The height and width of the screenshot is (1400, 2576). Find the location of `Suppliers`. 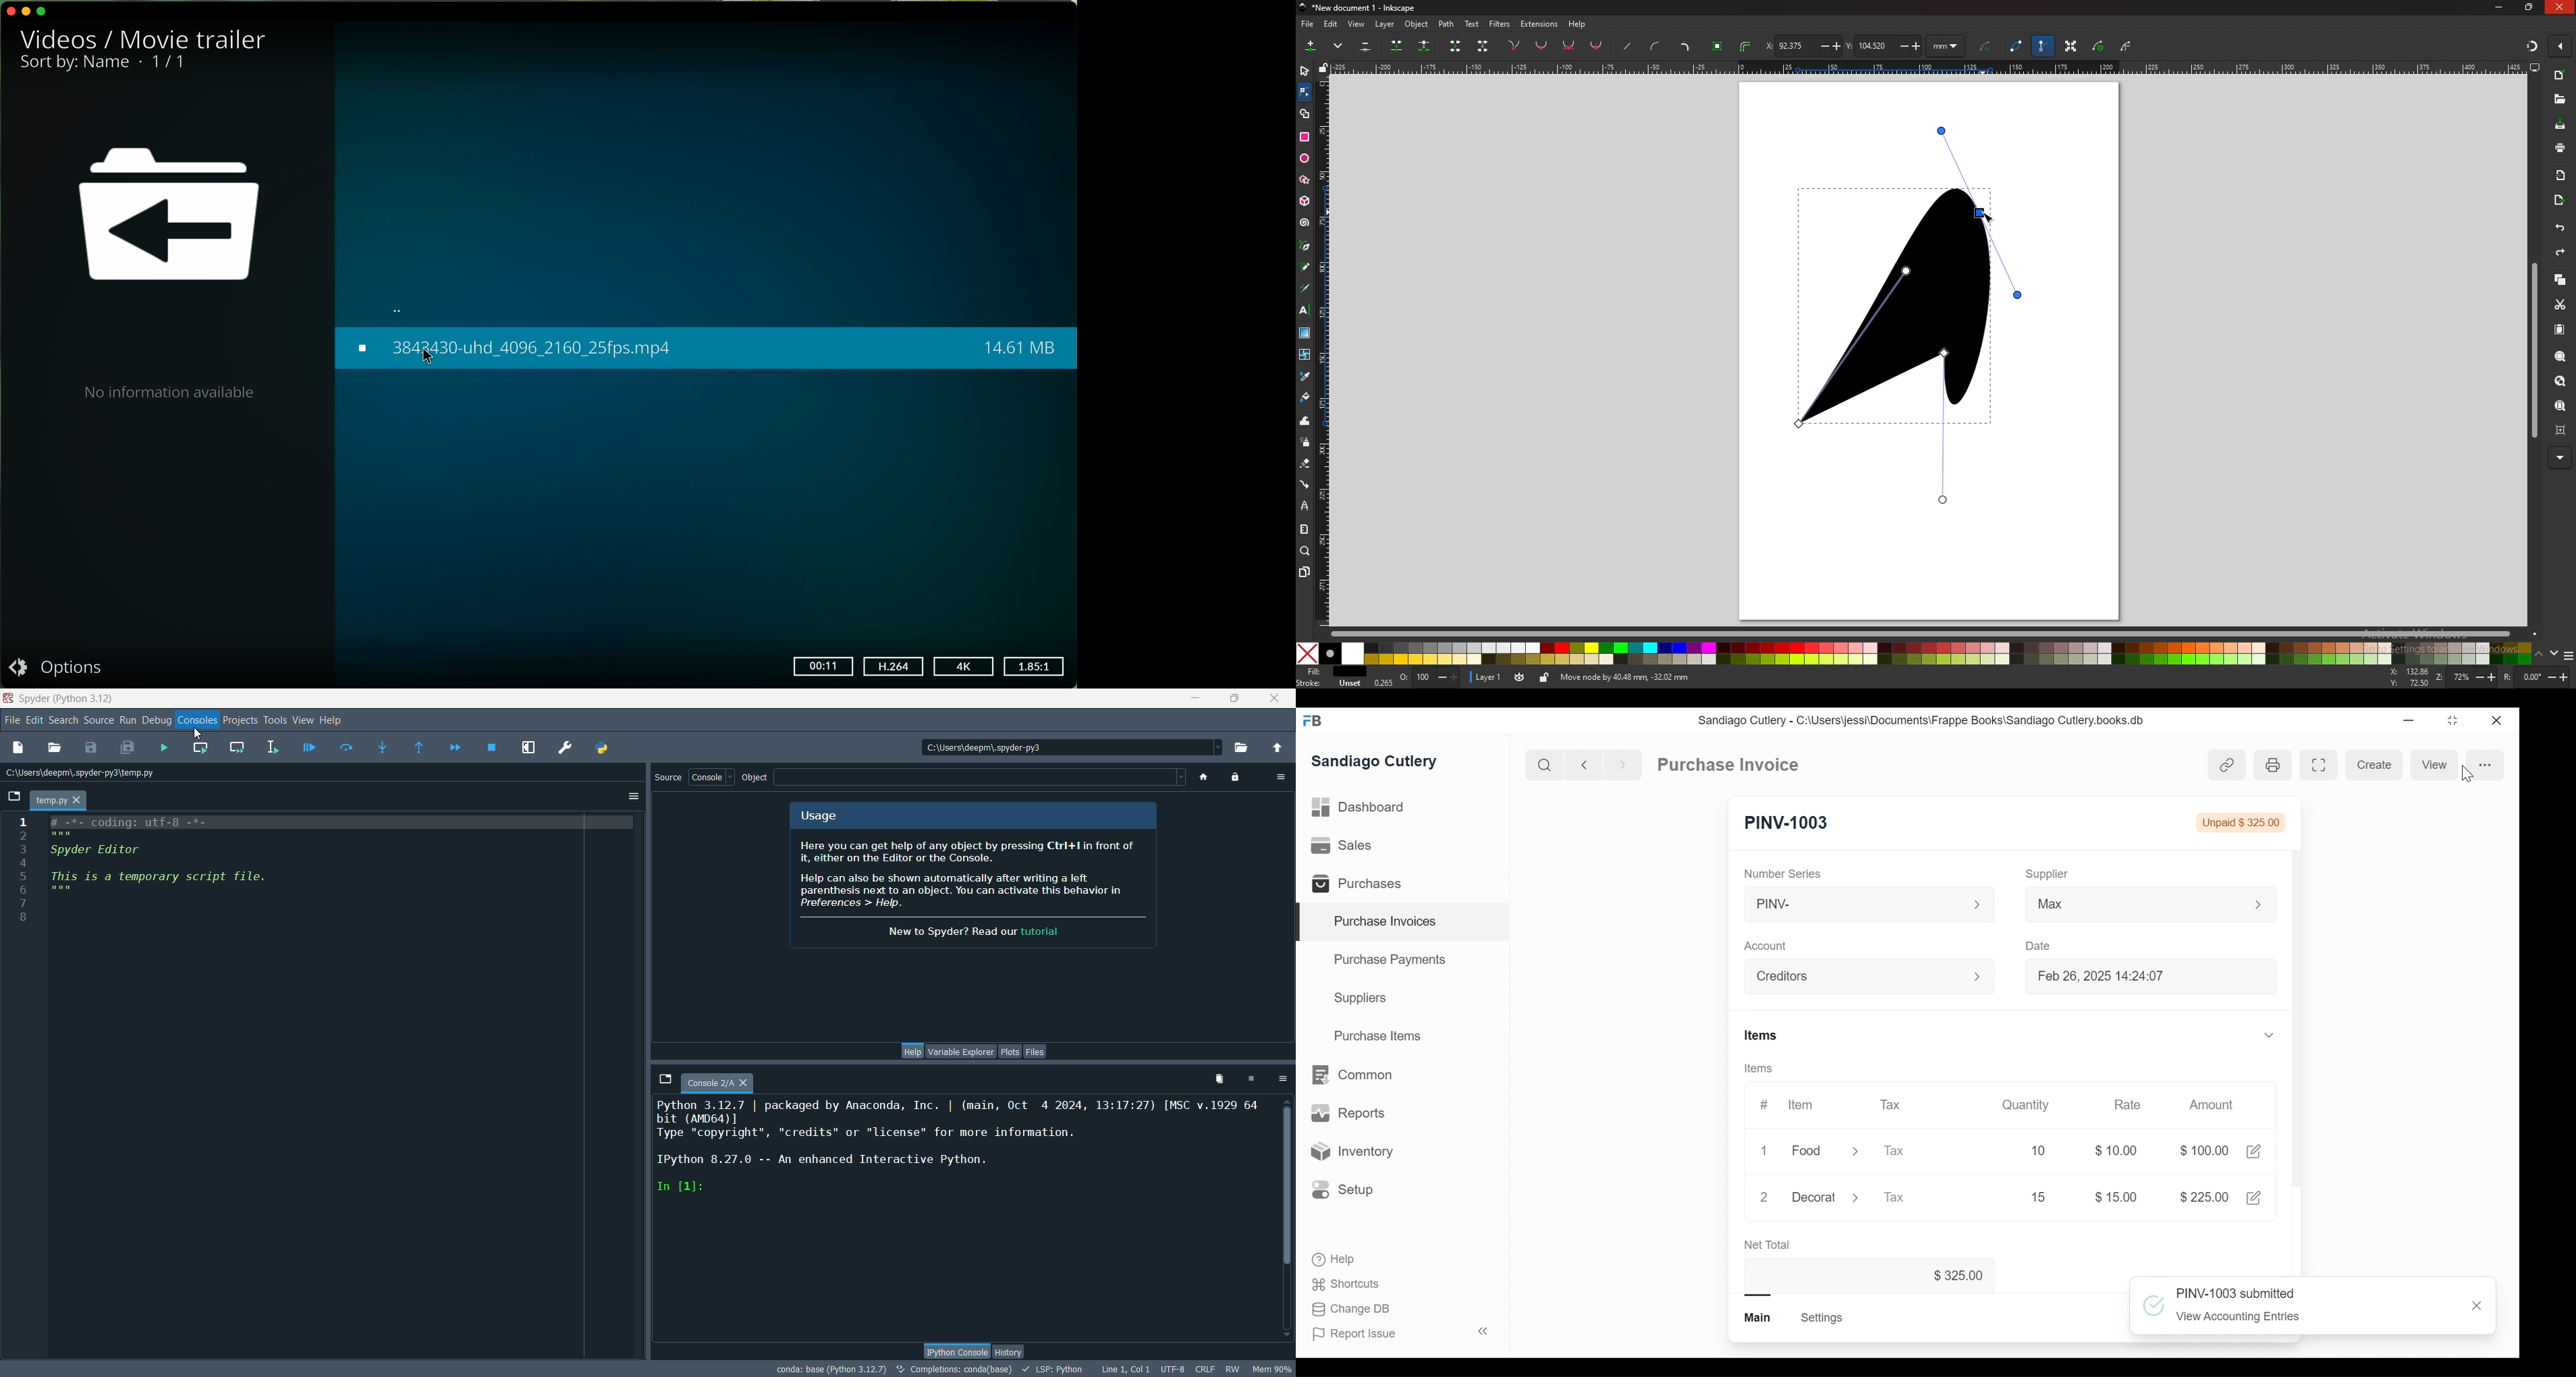

Suppliers is located at coordinates (1361, 998).